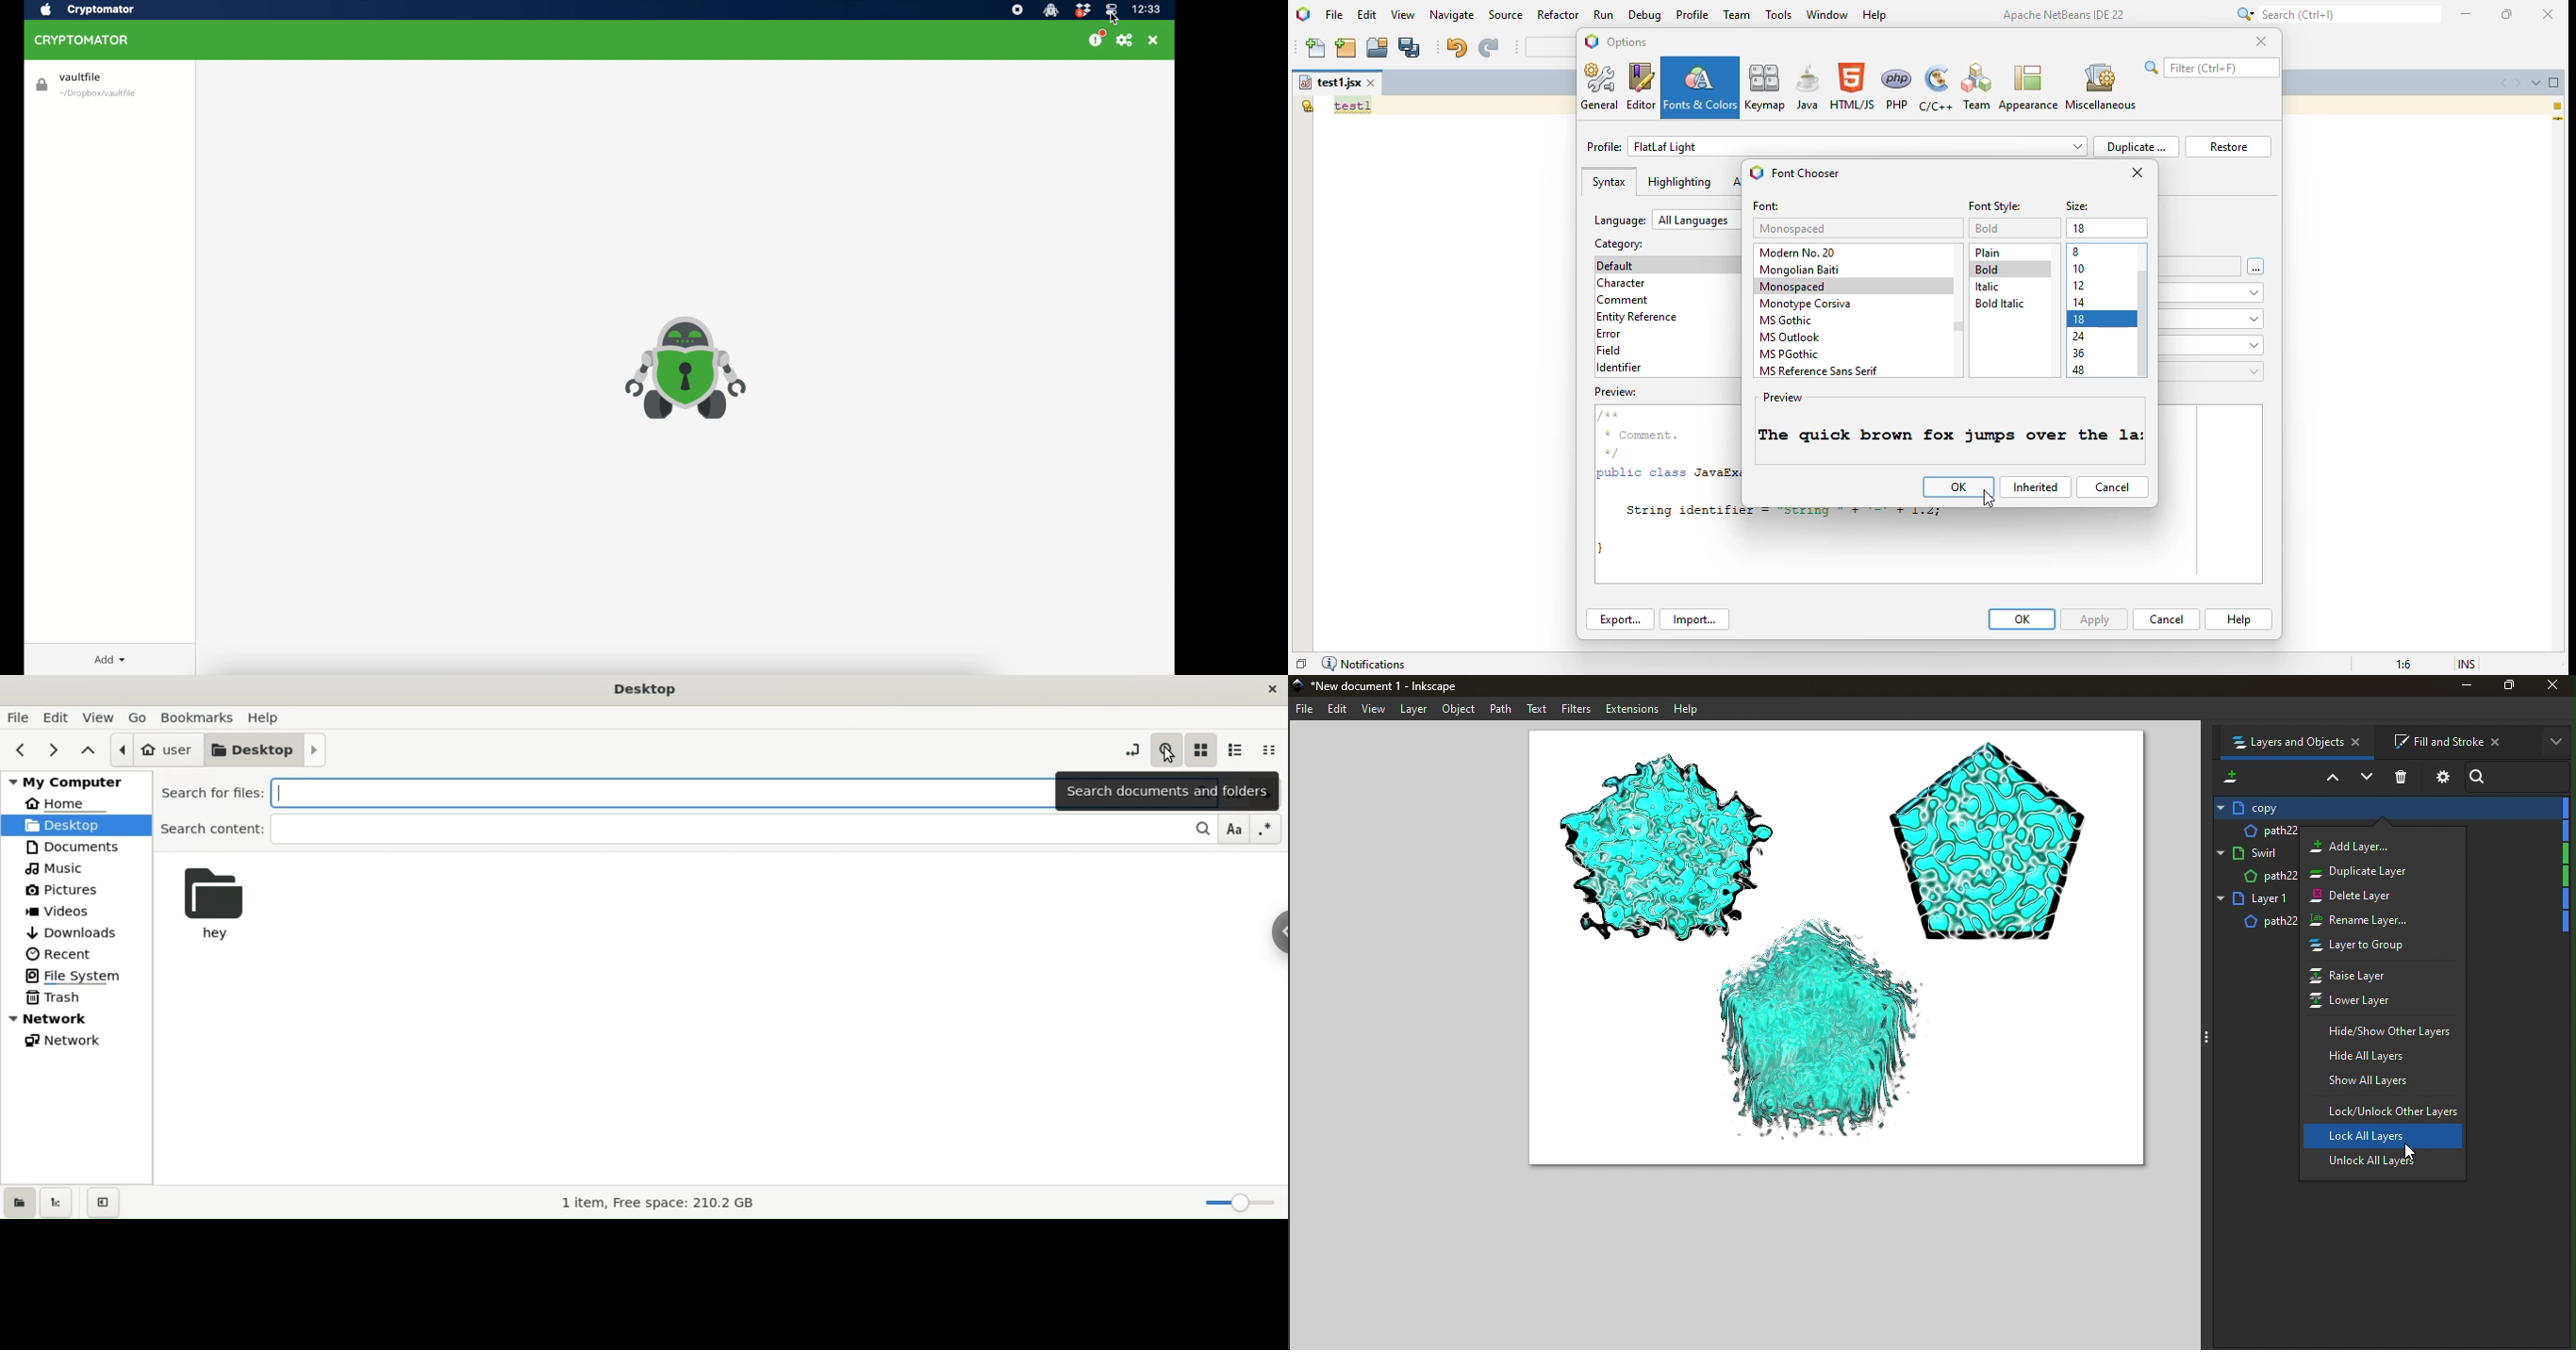 This screenshot has height=1372, width=2576. I want to click on apple icon, so click(46, 9).